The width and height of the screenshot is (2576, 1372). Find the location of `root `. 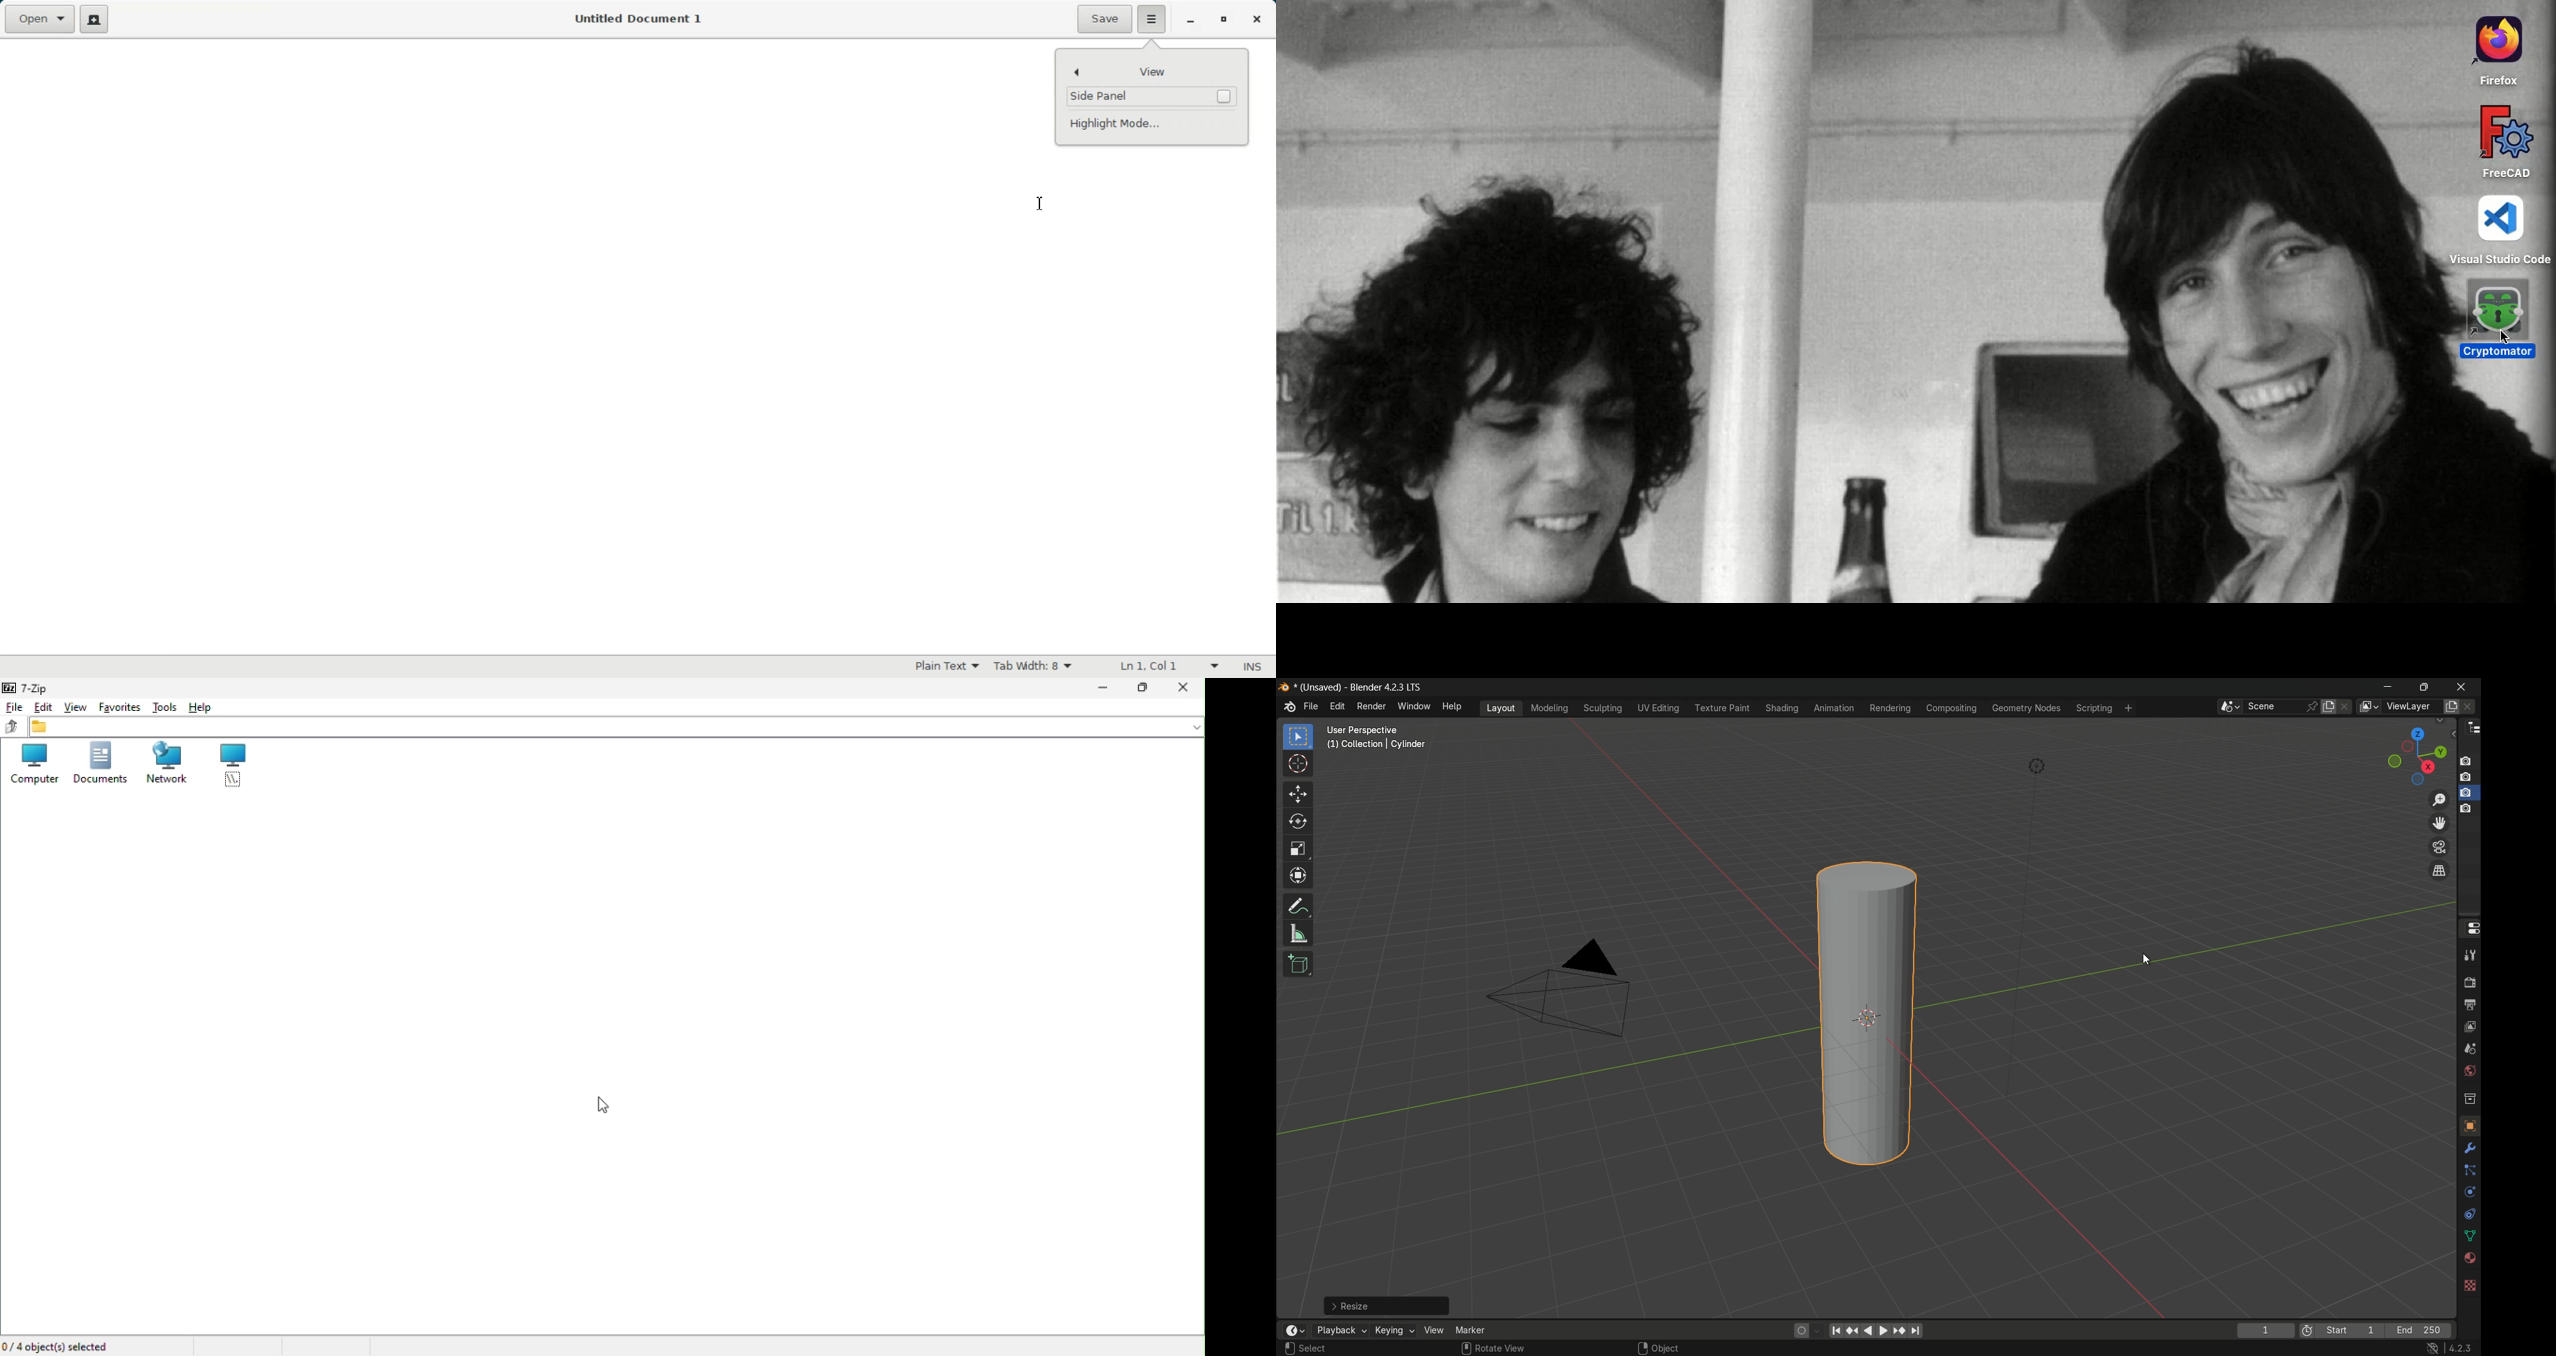

root  is located at coordinates (230, 766).